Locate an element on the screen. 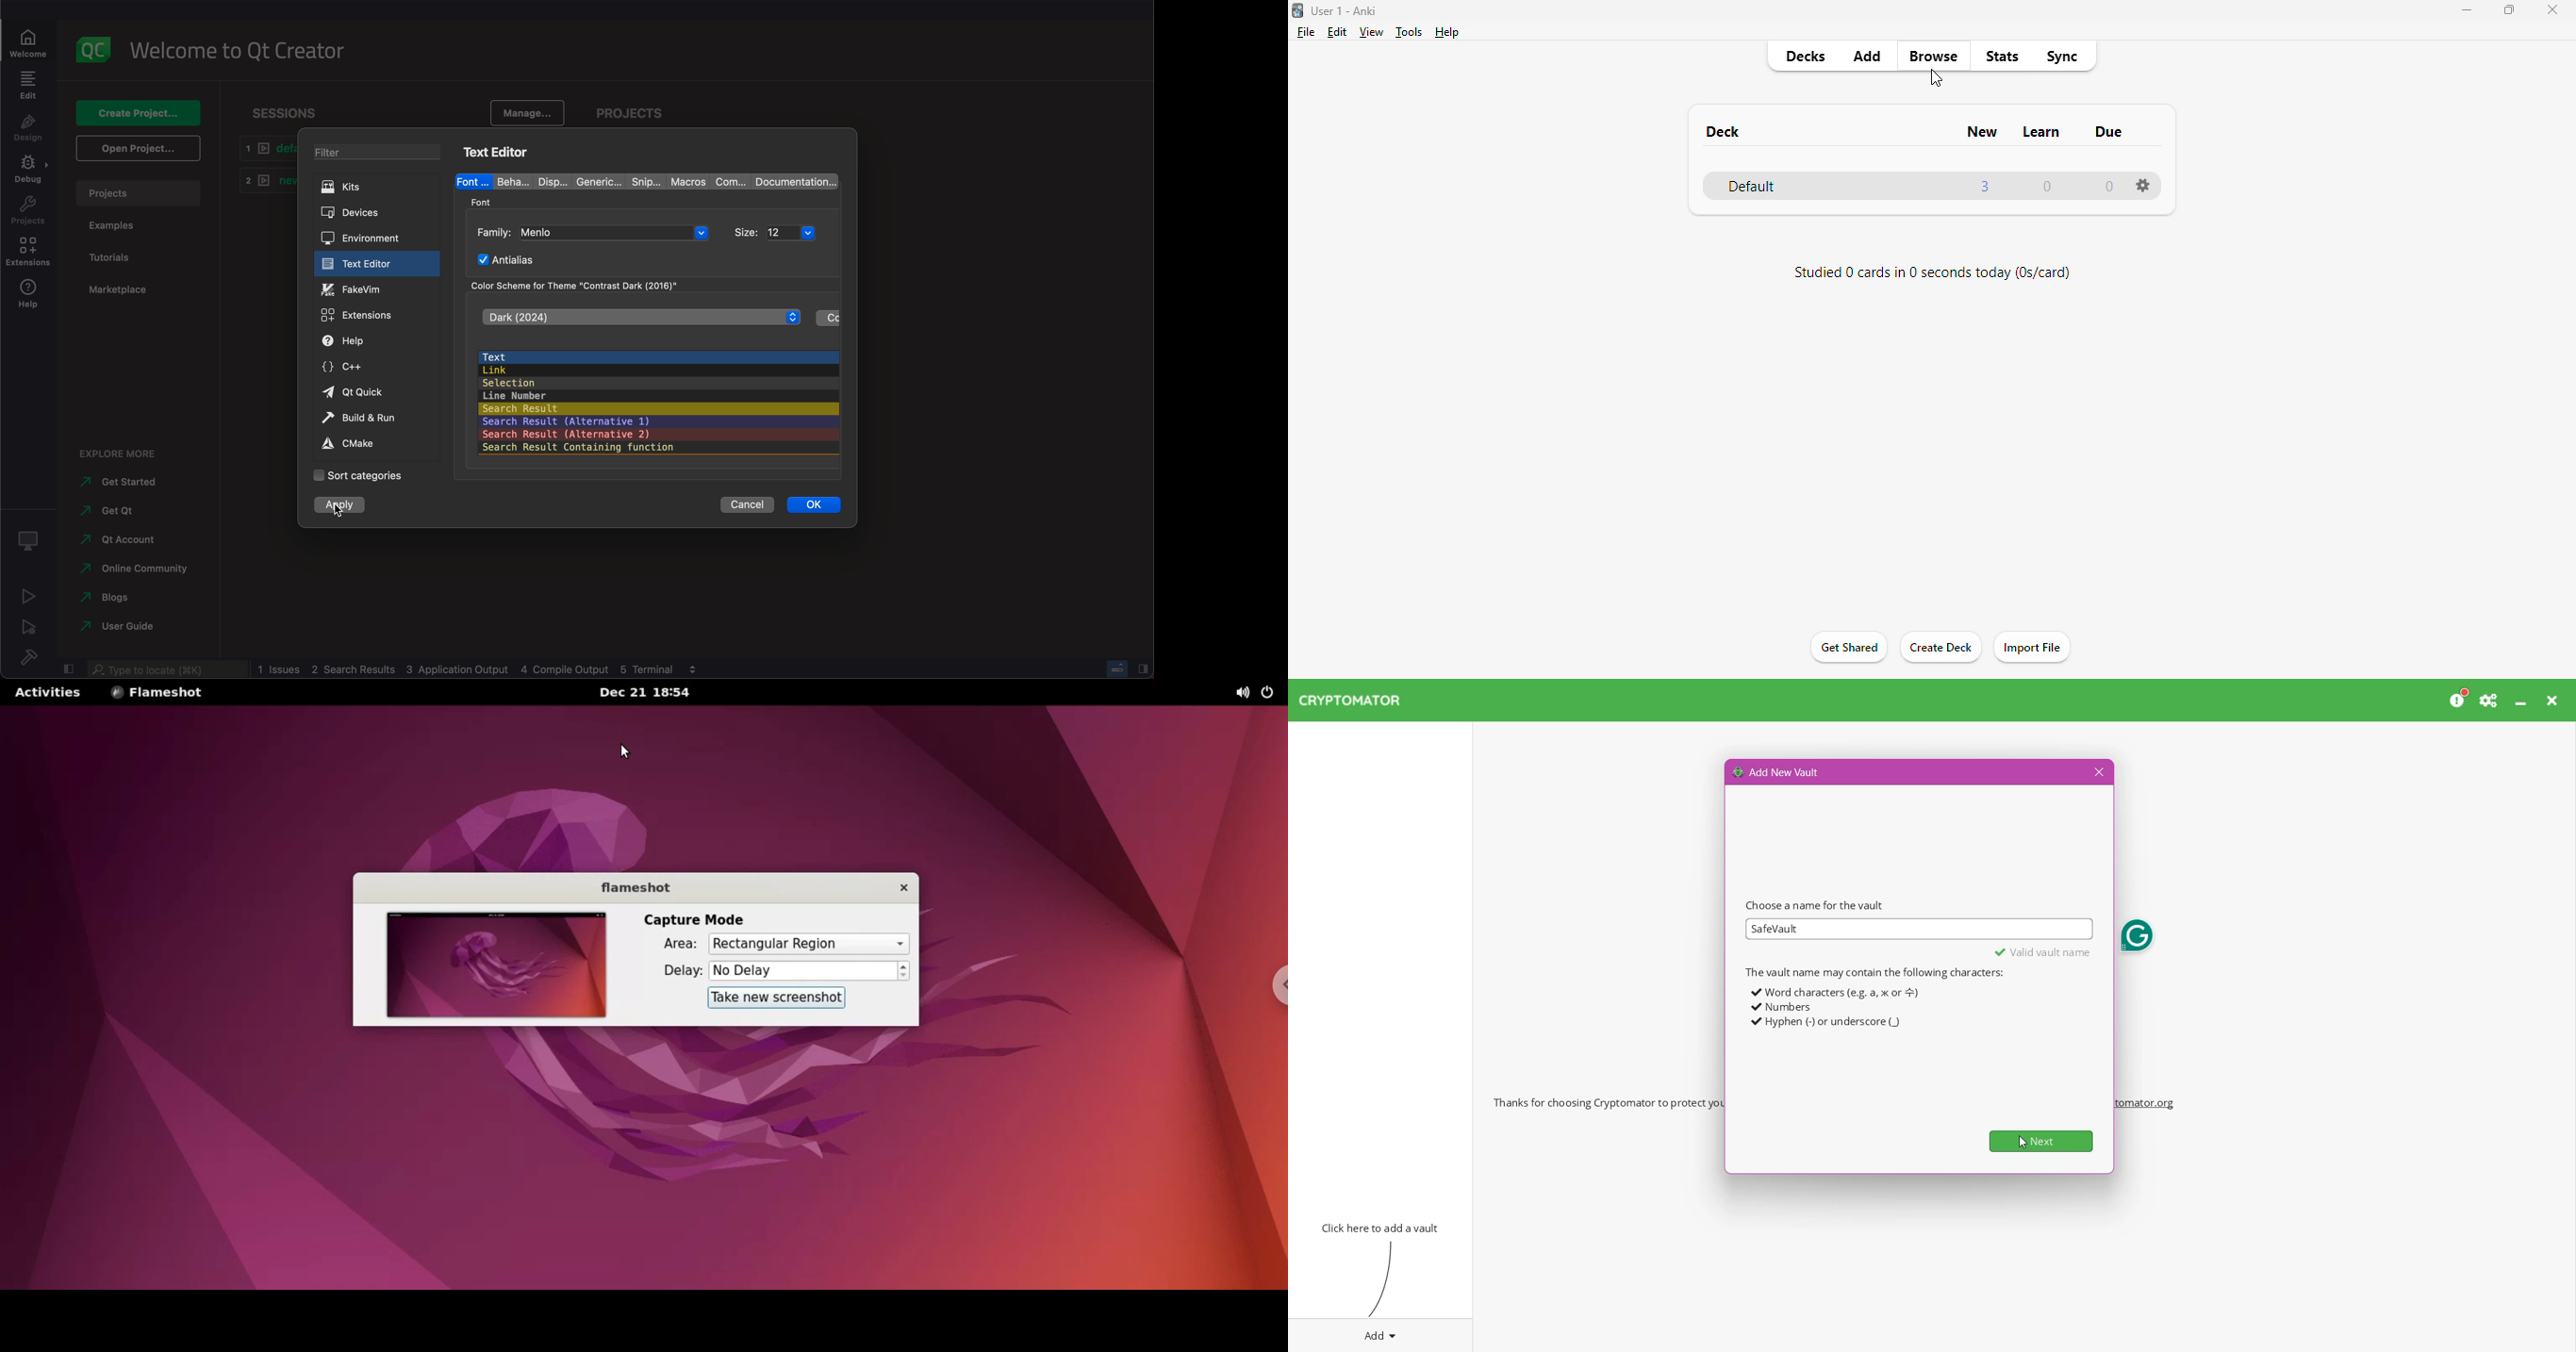 Image resolution: width=2576 pixels, height=1372 pixels. learn is located at coordinates (2043, 131).